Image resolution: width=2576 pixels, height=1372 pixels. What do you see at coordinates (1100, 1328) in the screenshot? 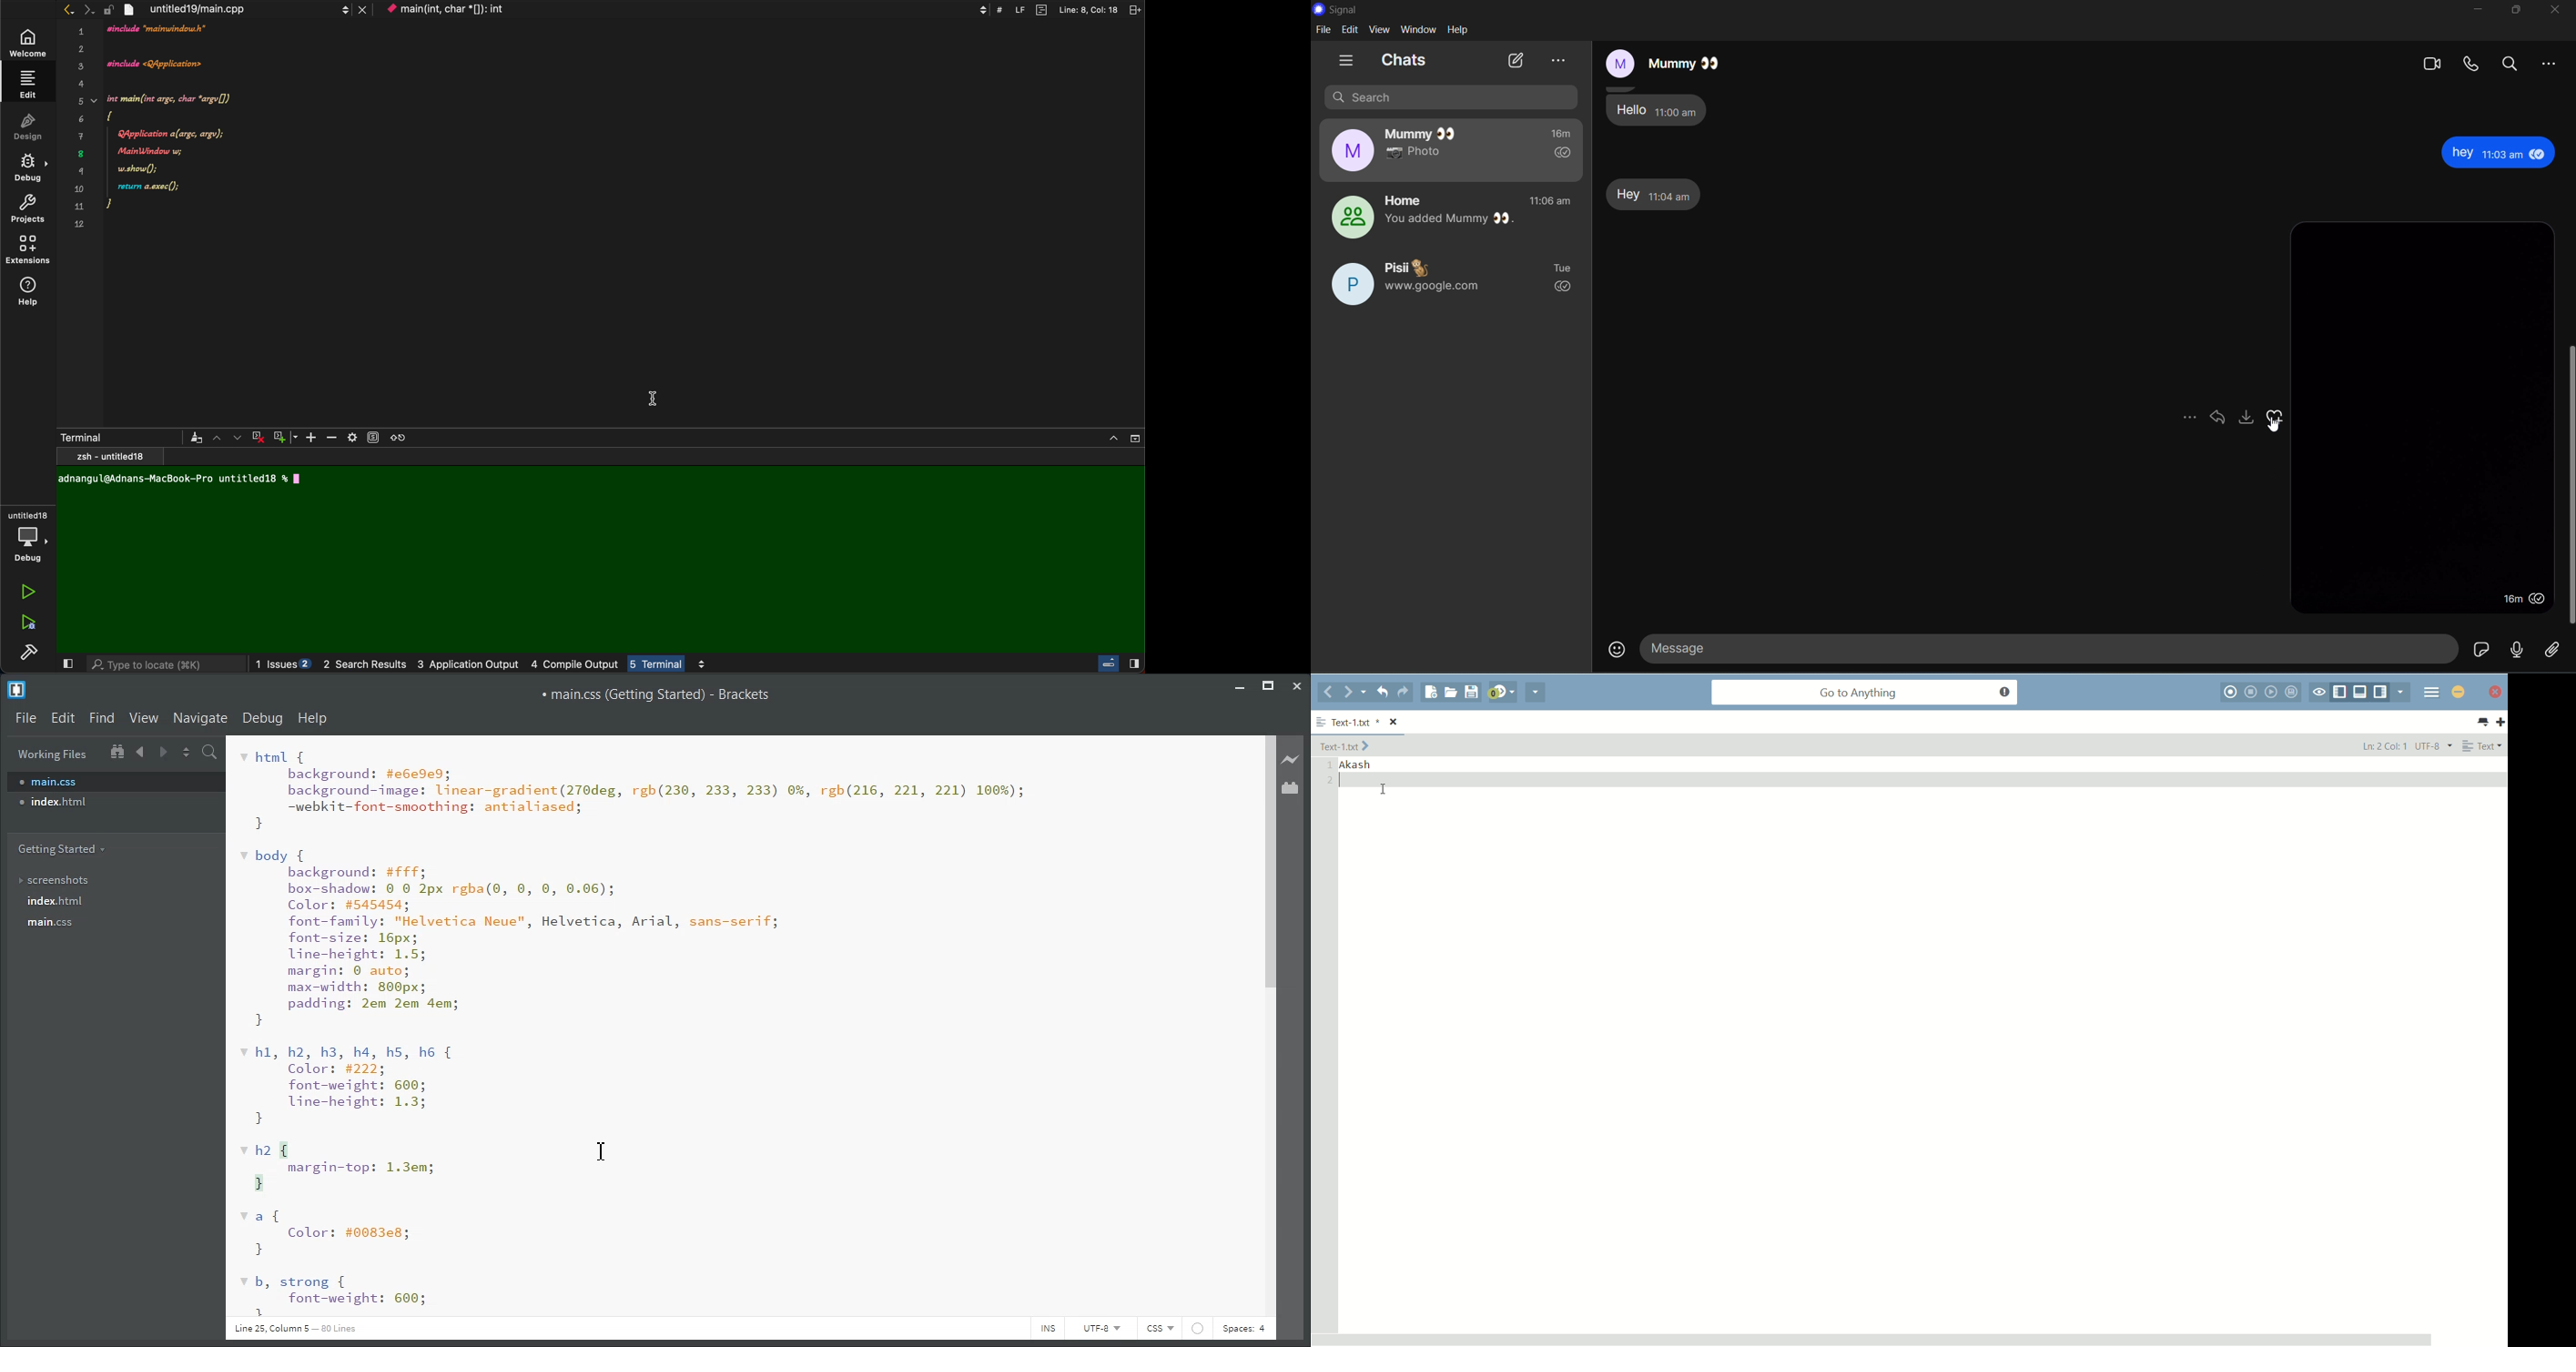
I see `UTF-8` at bounding box center [1100, 1328].